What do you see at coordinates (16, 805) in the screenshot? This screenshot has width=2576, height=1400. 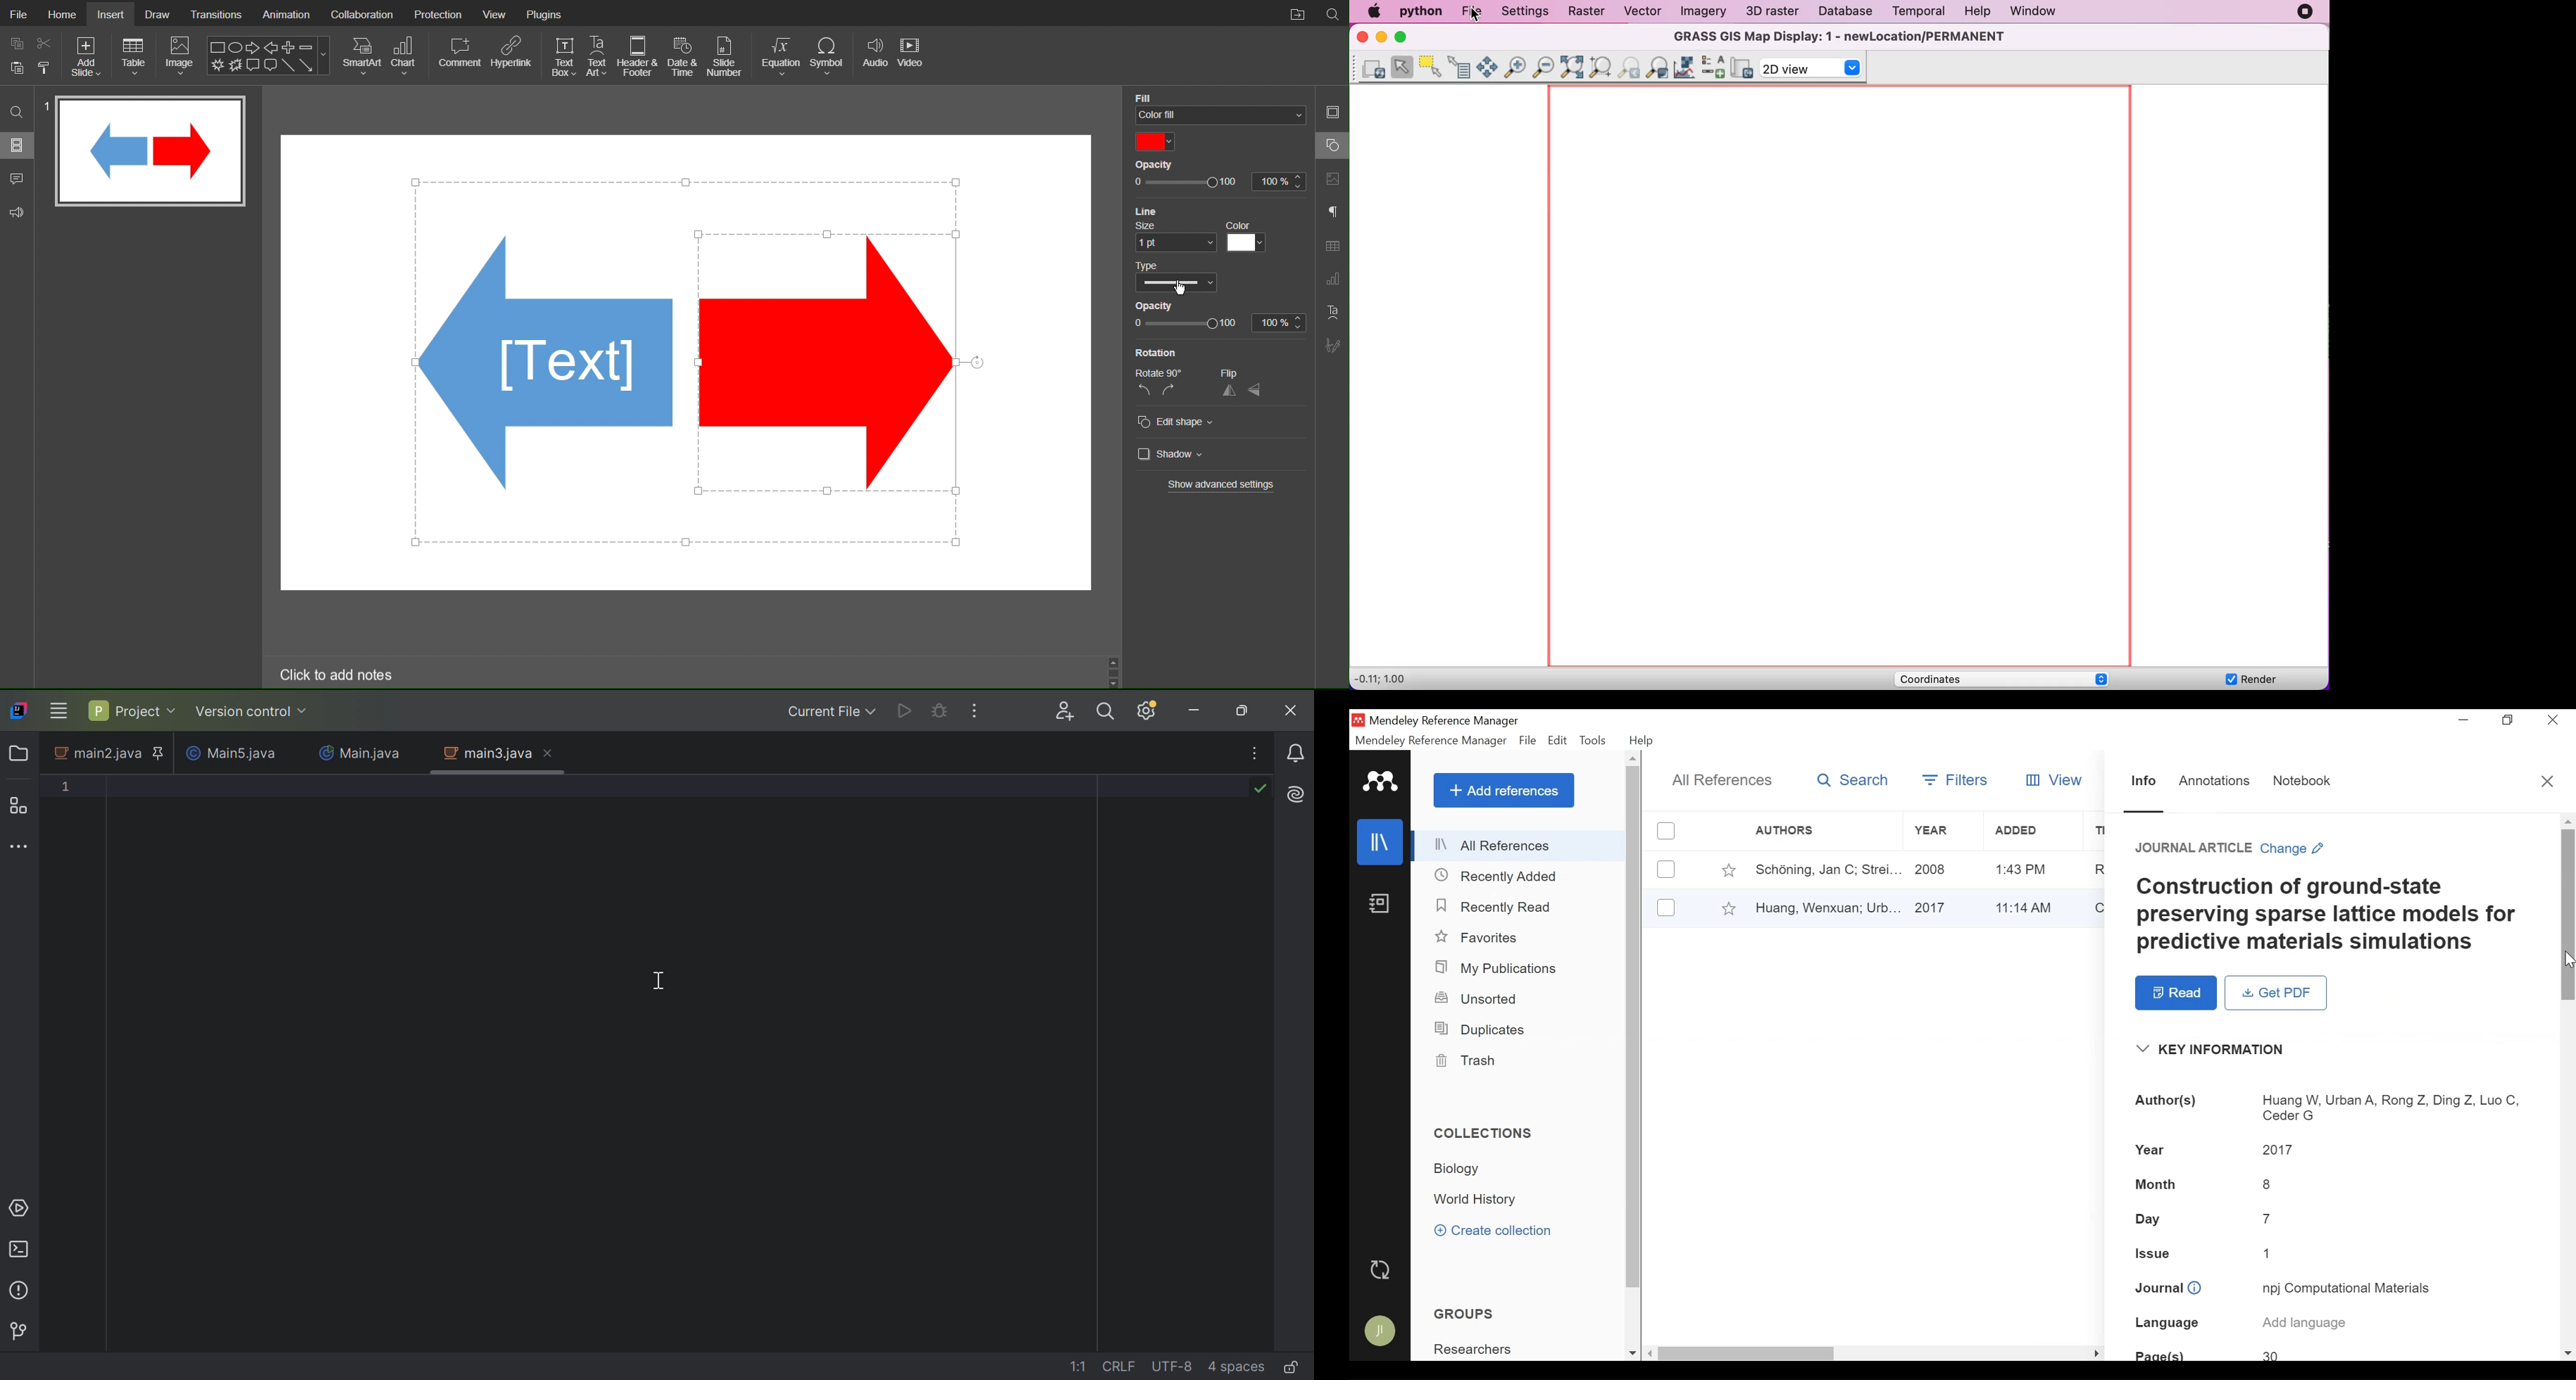 I see `Structure` at bounding box center [16, 805].